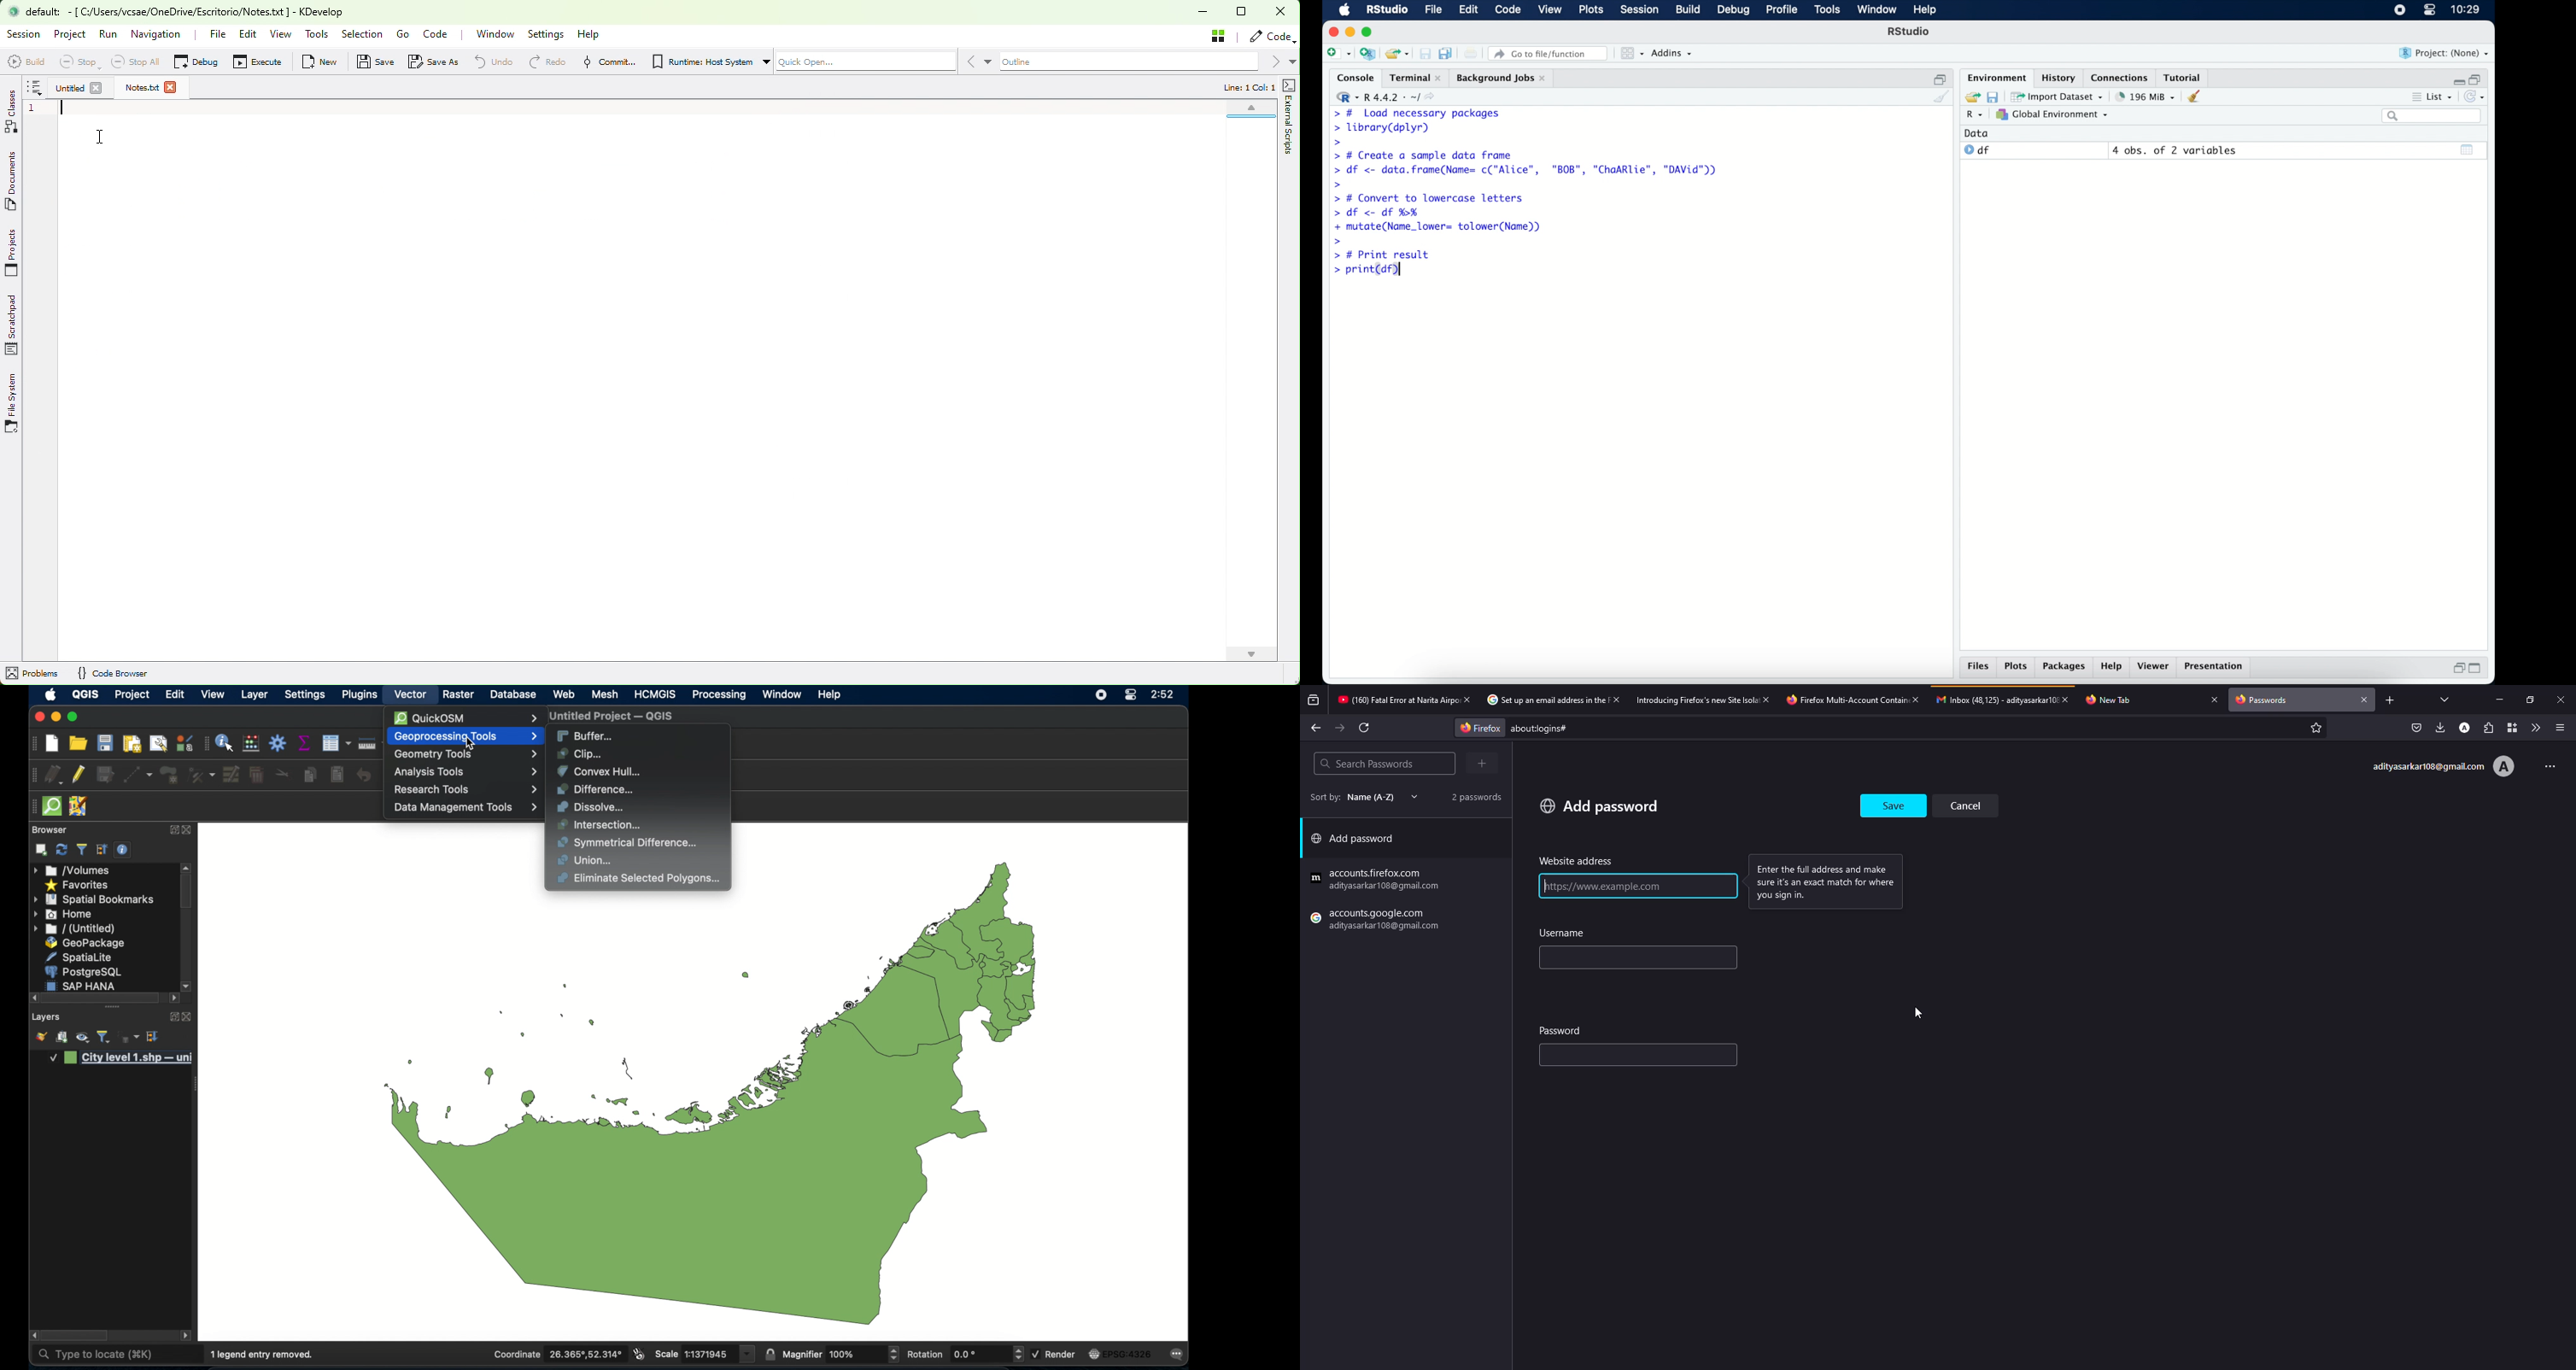  Describe the element at coordinates (34, 775) in the screenshot. I see `digitizing toolbar` at that location.